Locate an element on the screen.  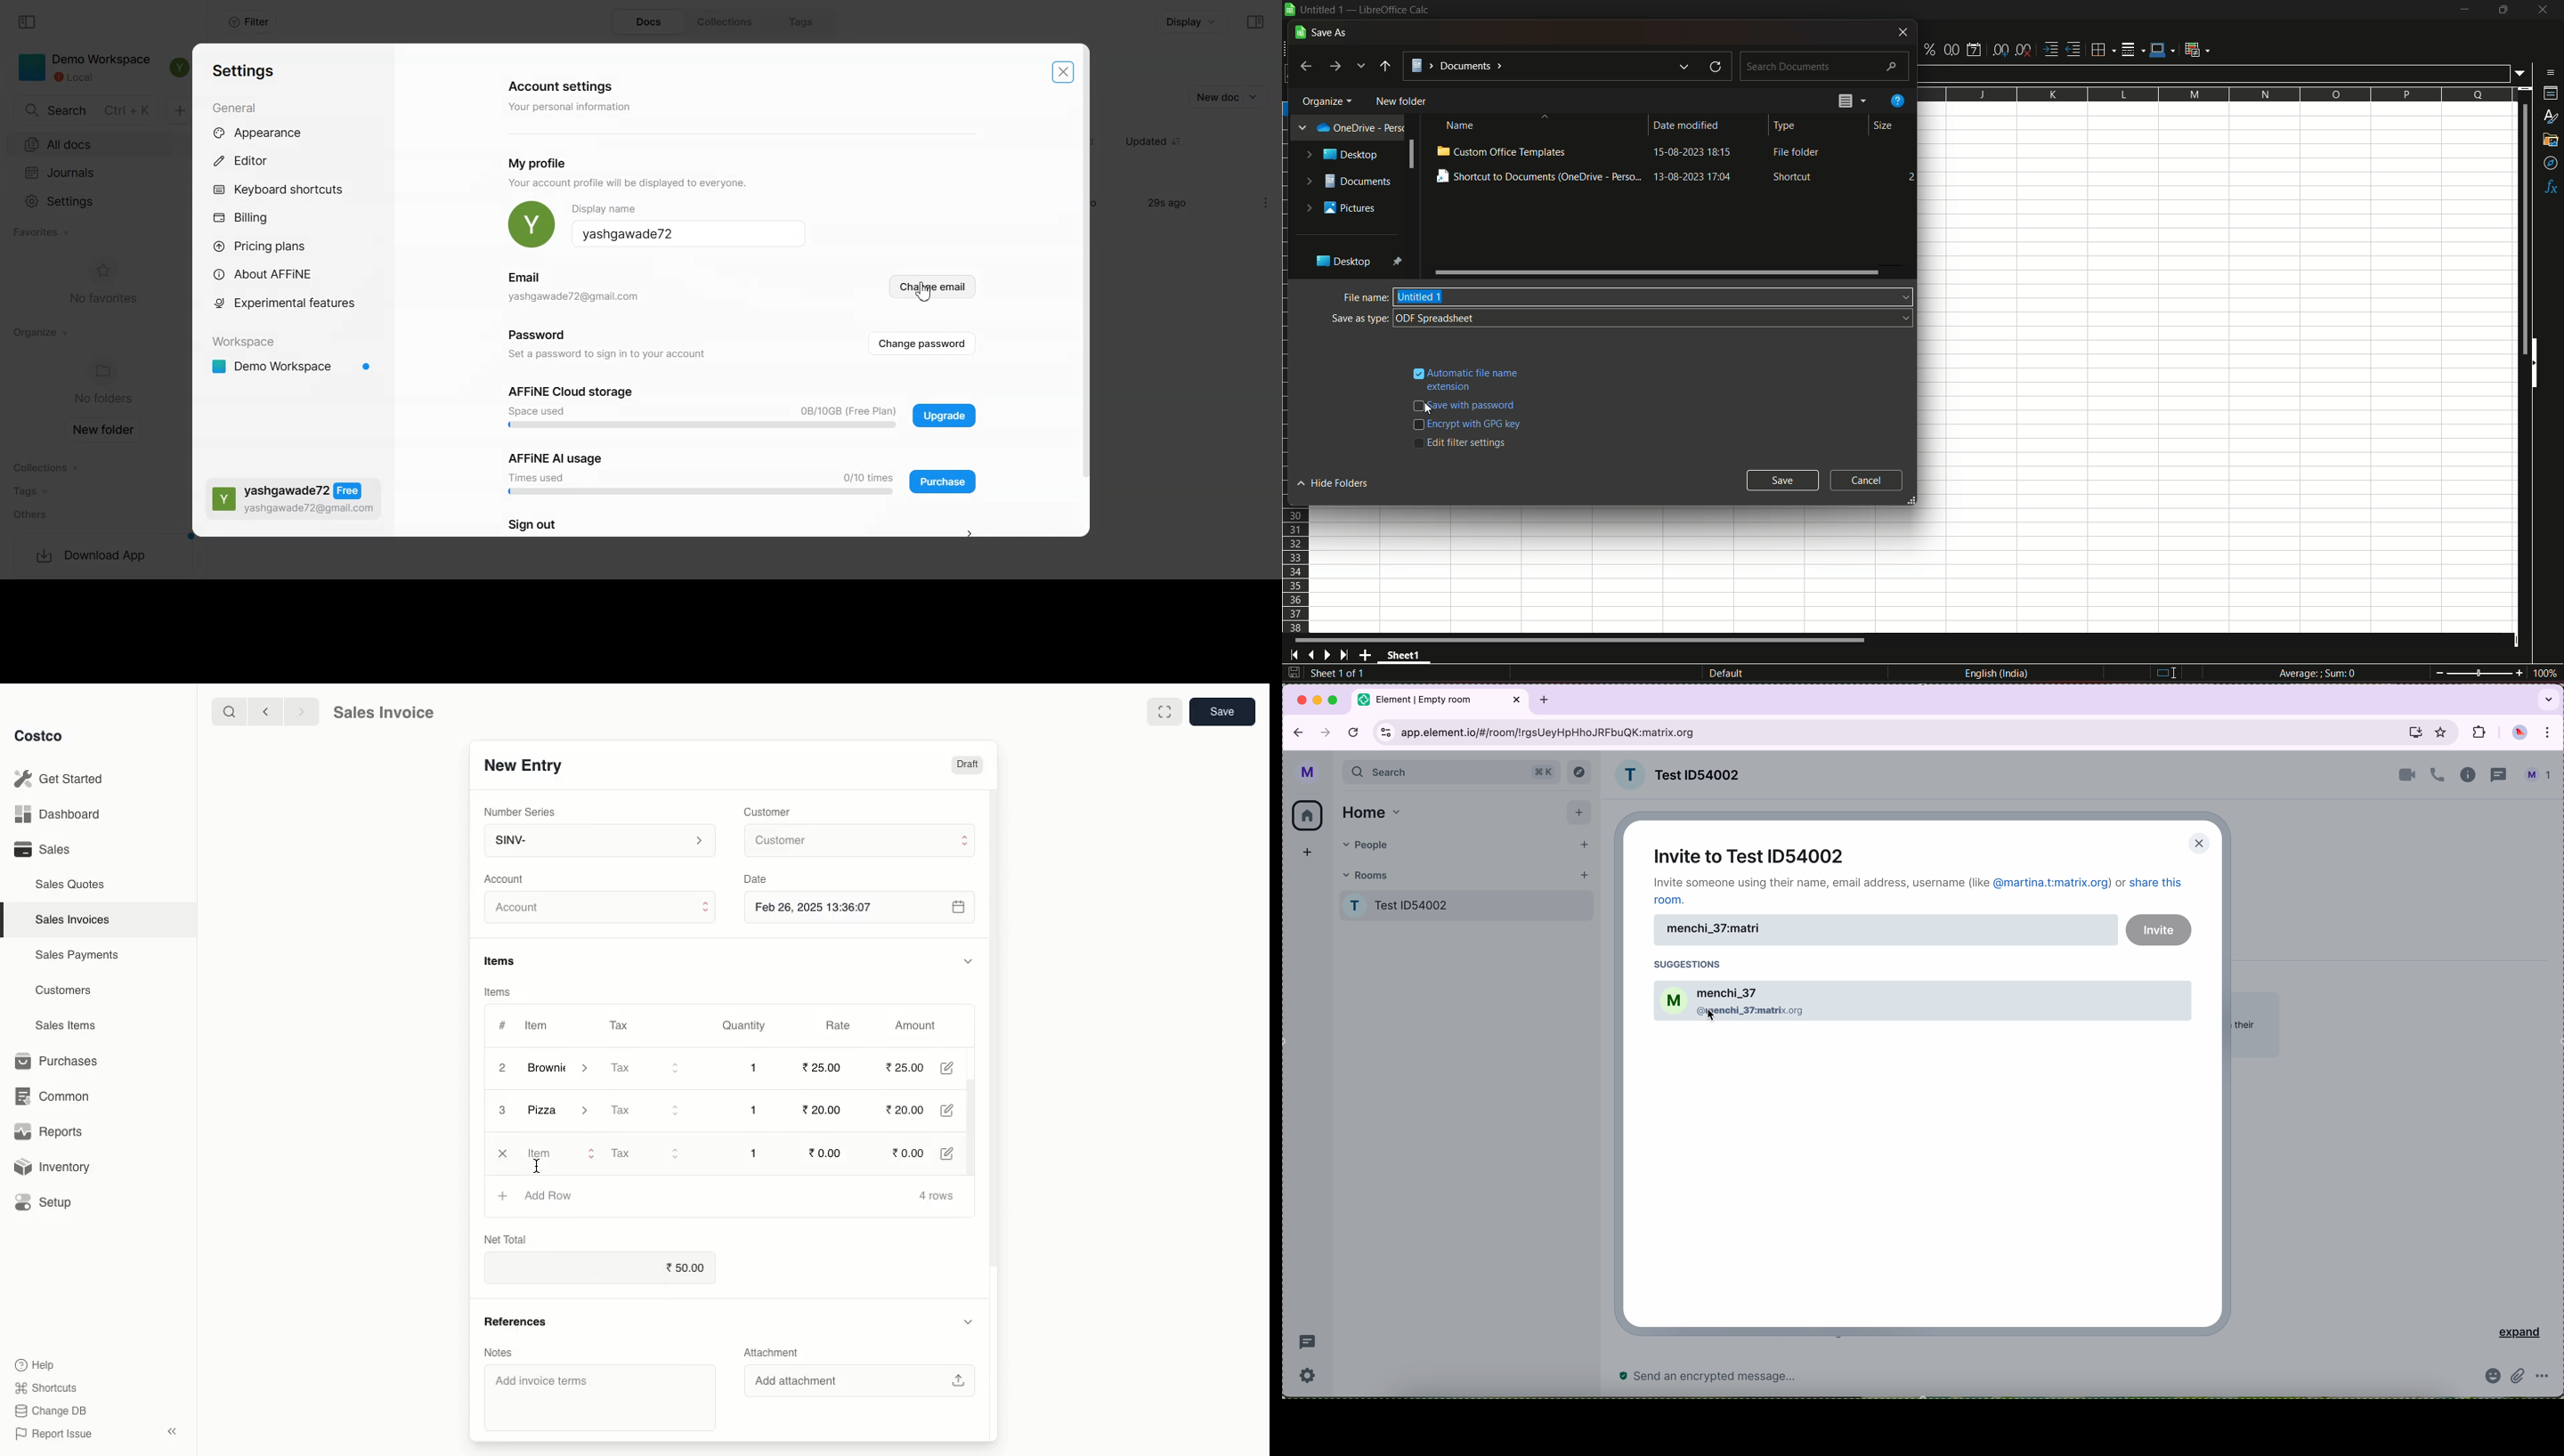
Sales is located at coordinates (41, 849).